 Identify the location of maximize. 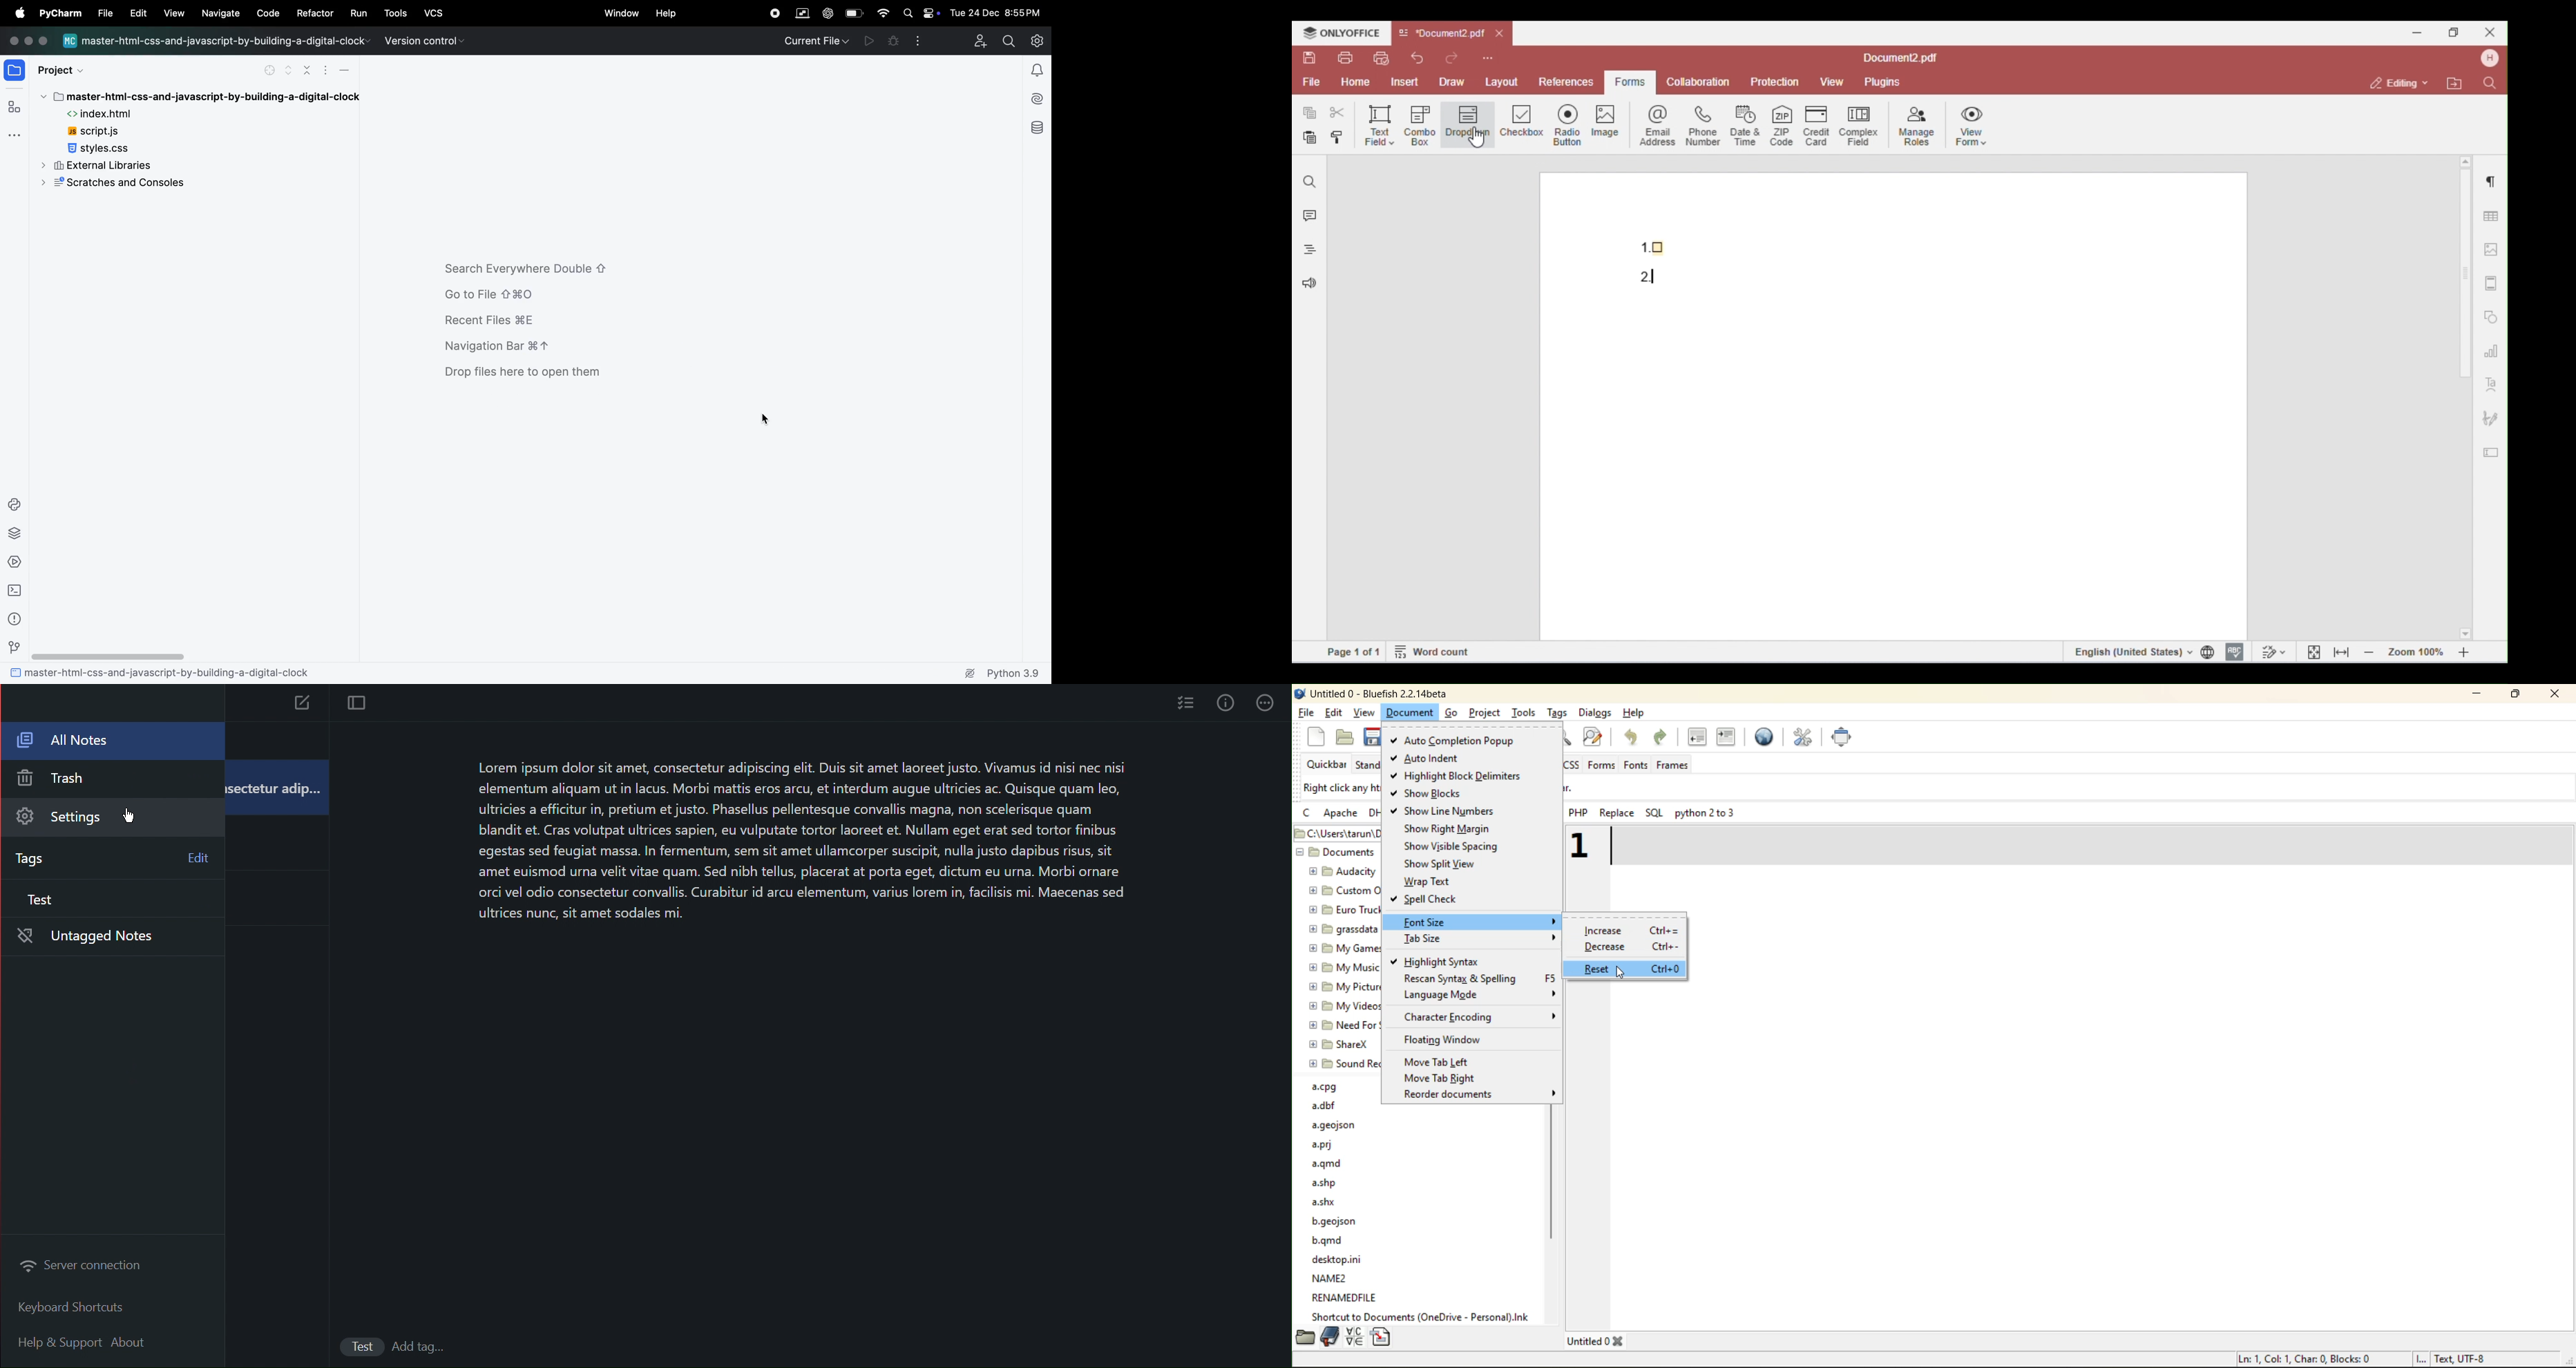
(2514, 694).